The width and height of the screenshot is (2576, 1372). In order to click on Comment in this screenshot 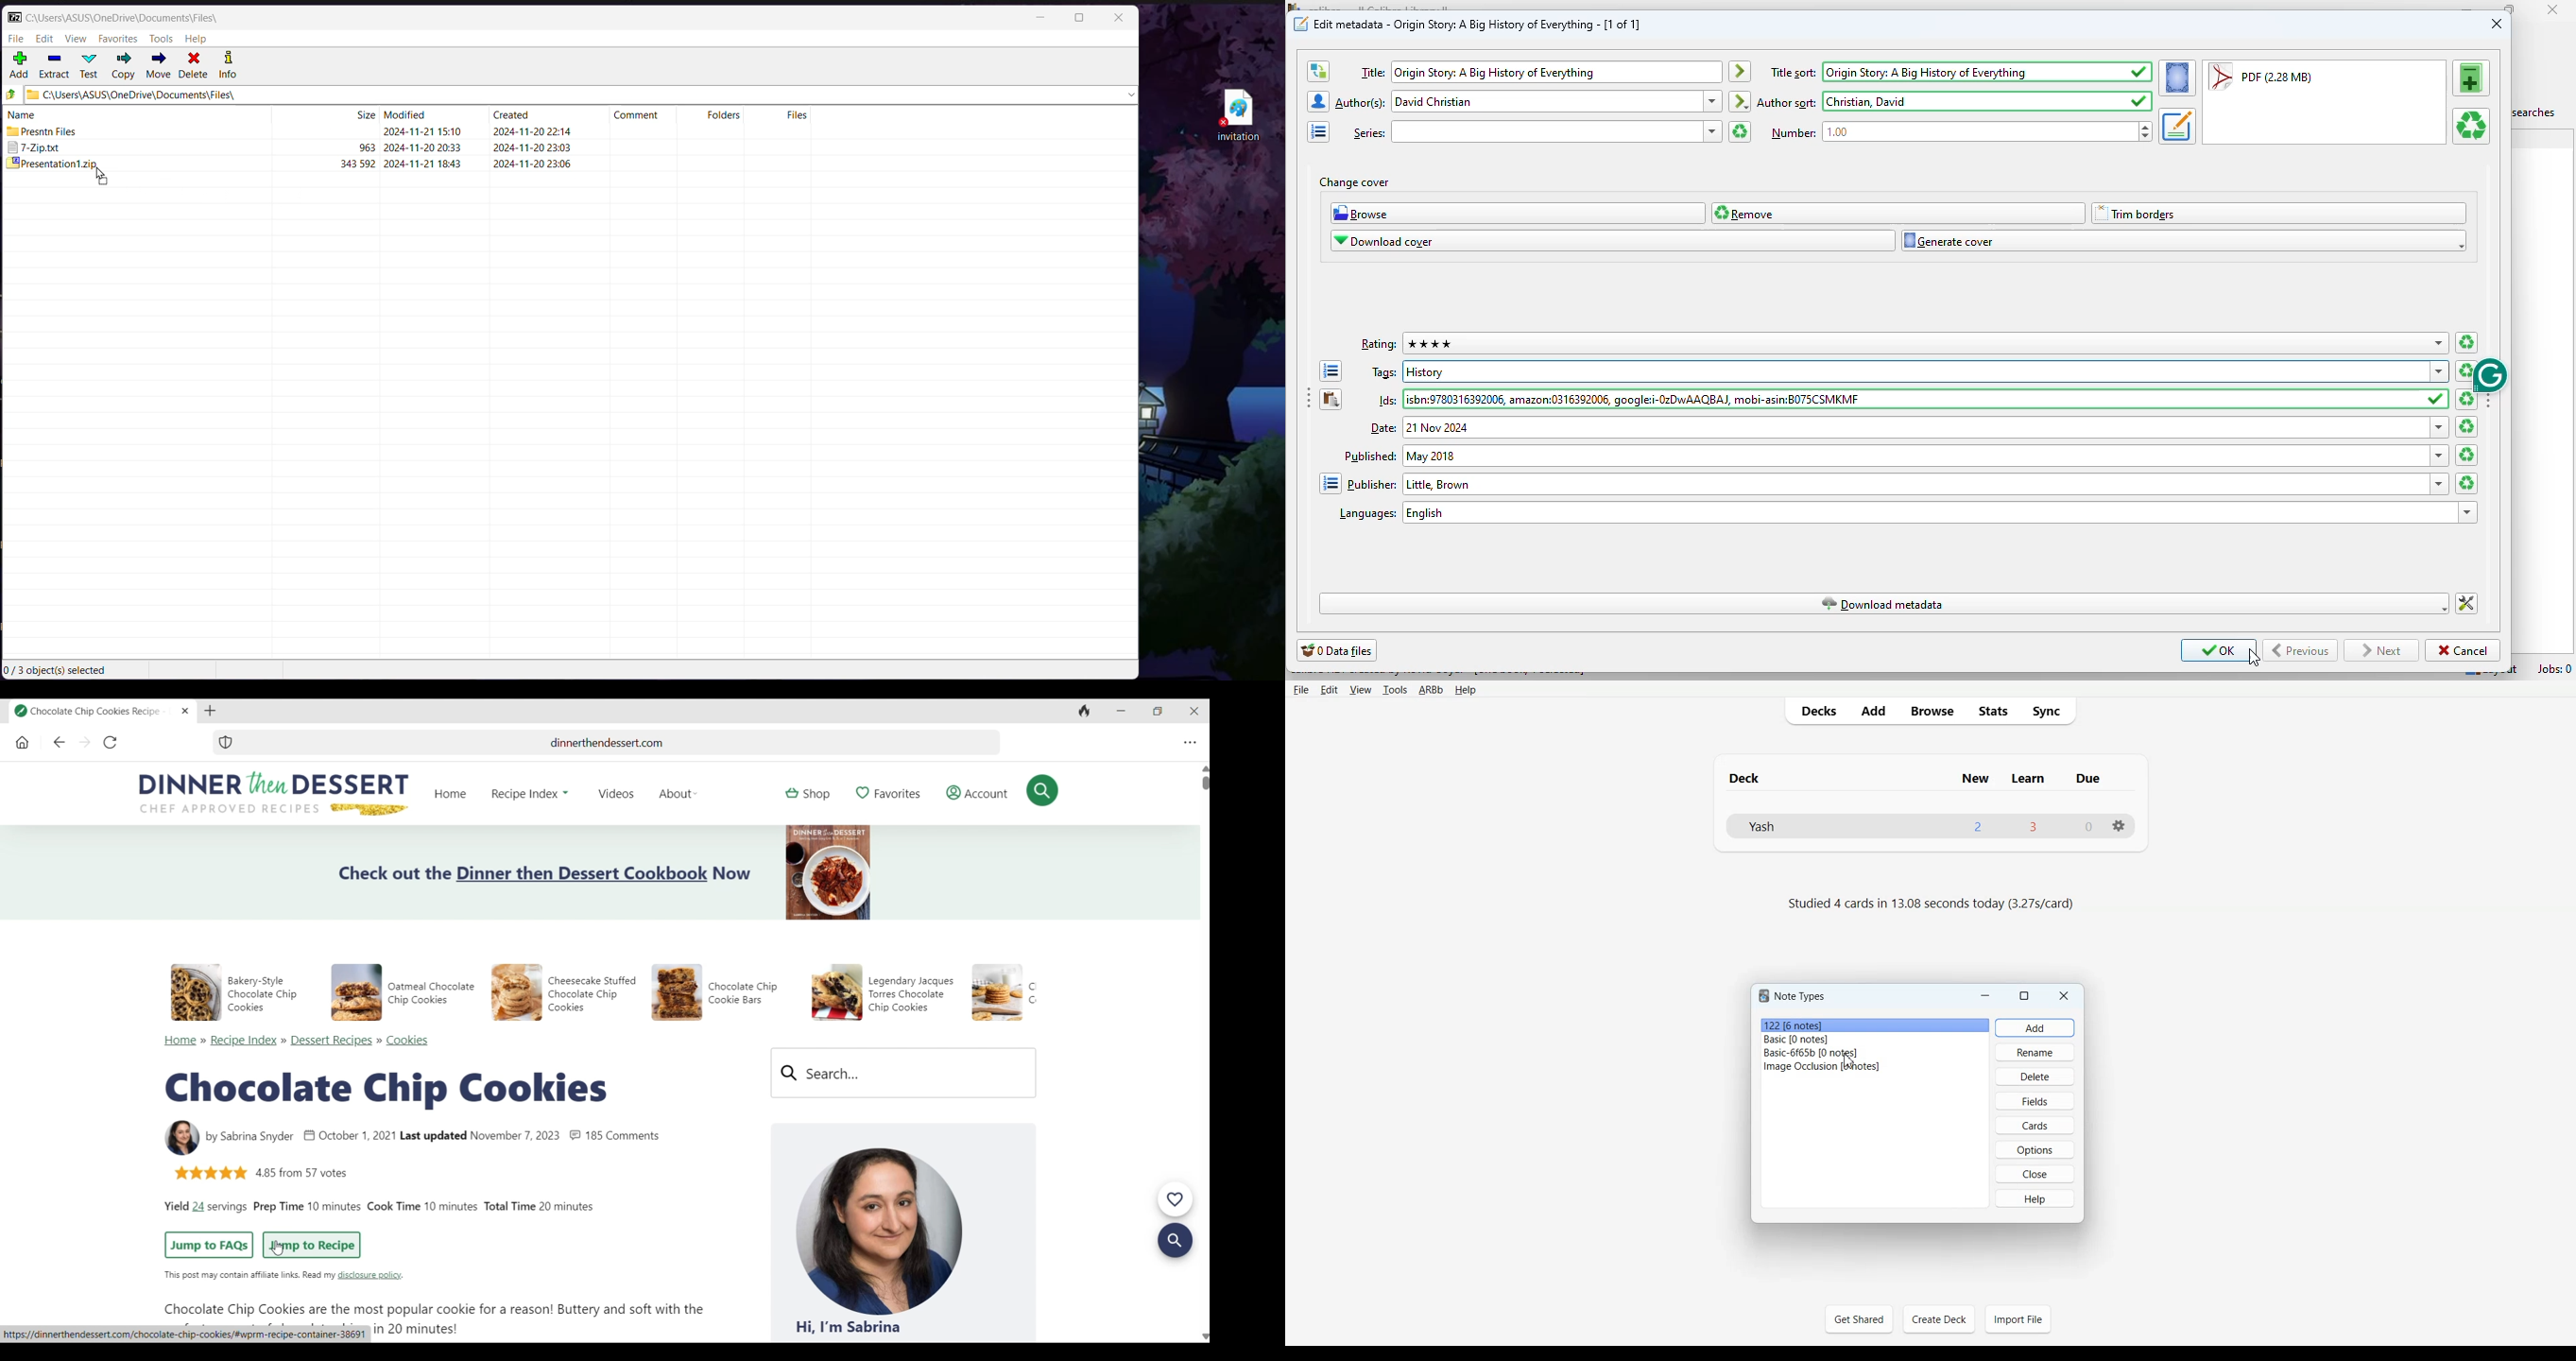, I will do `click(641, 113)`.